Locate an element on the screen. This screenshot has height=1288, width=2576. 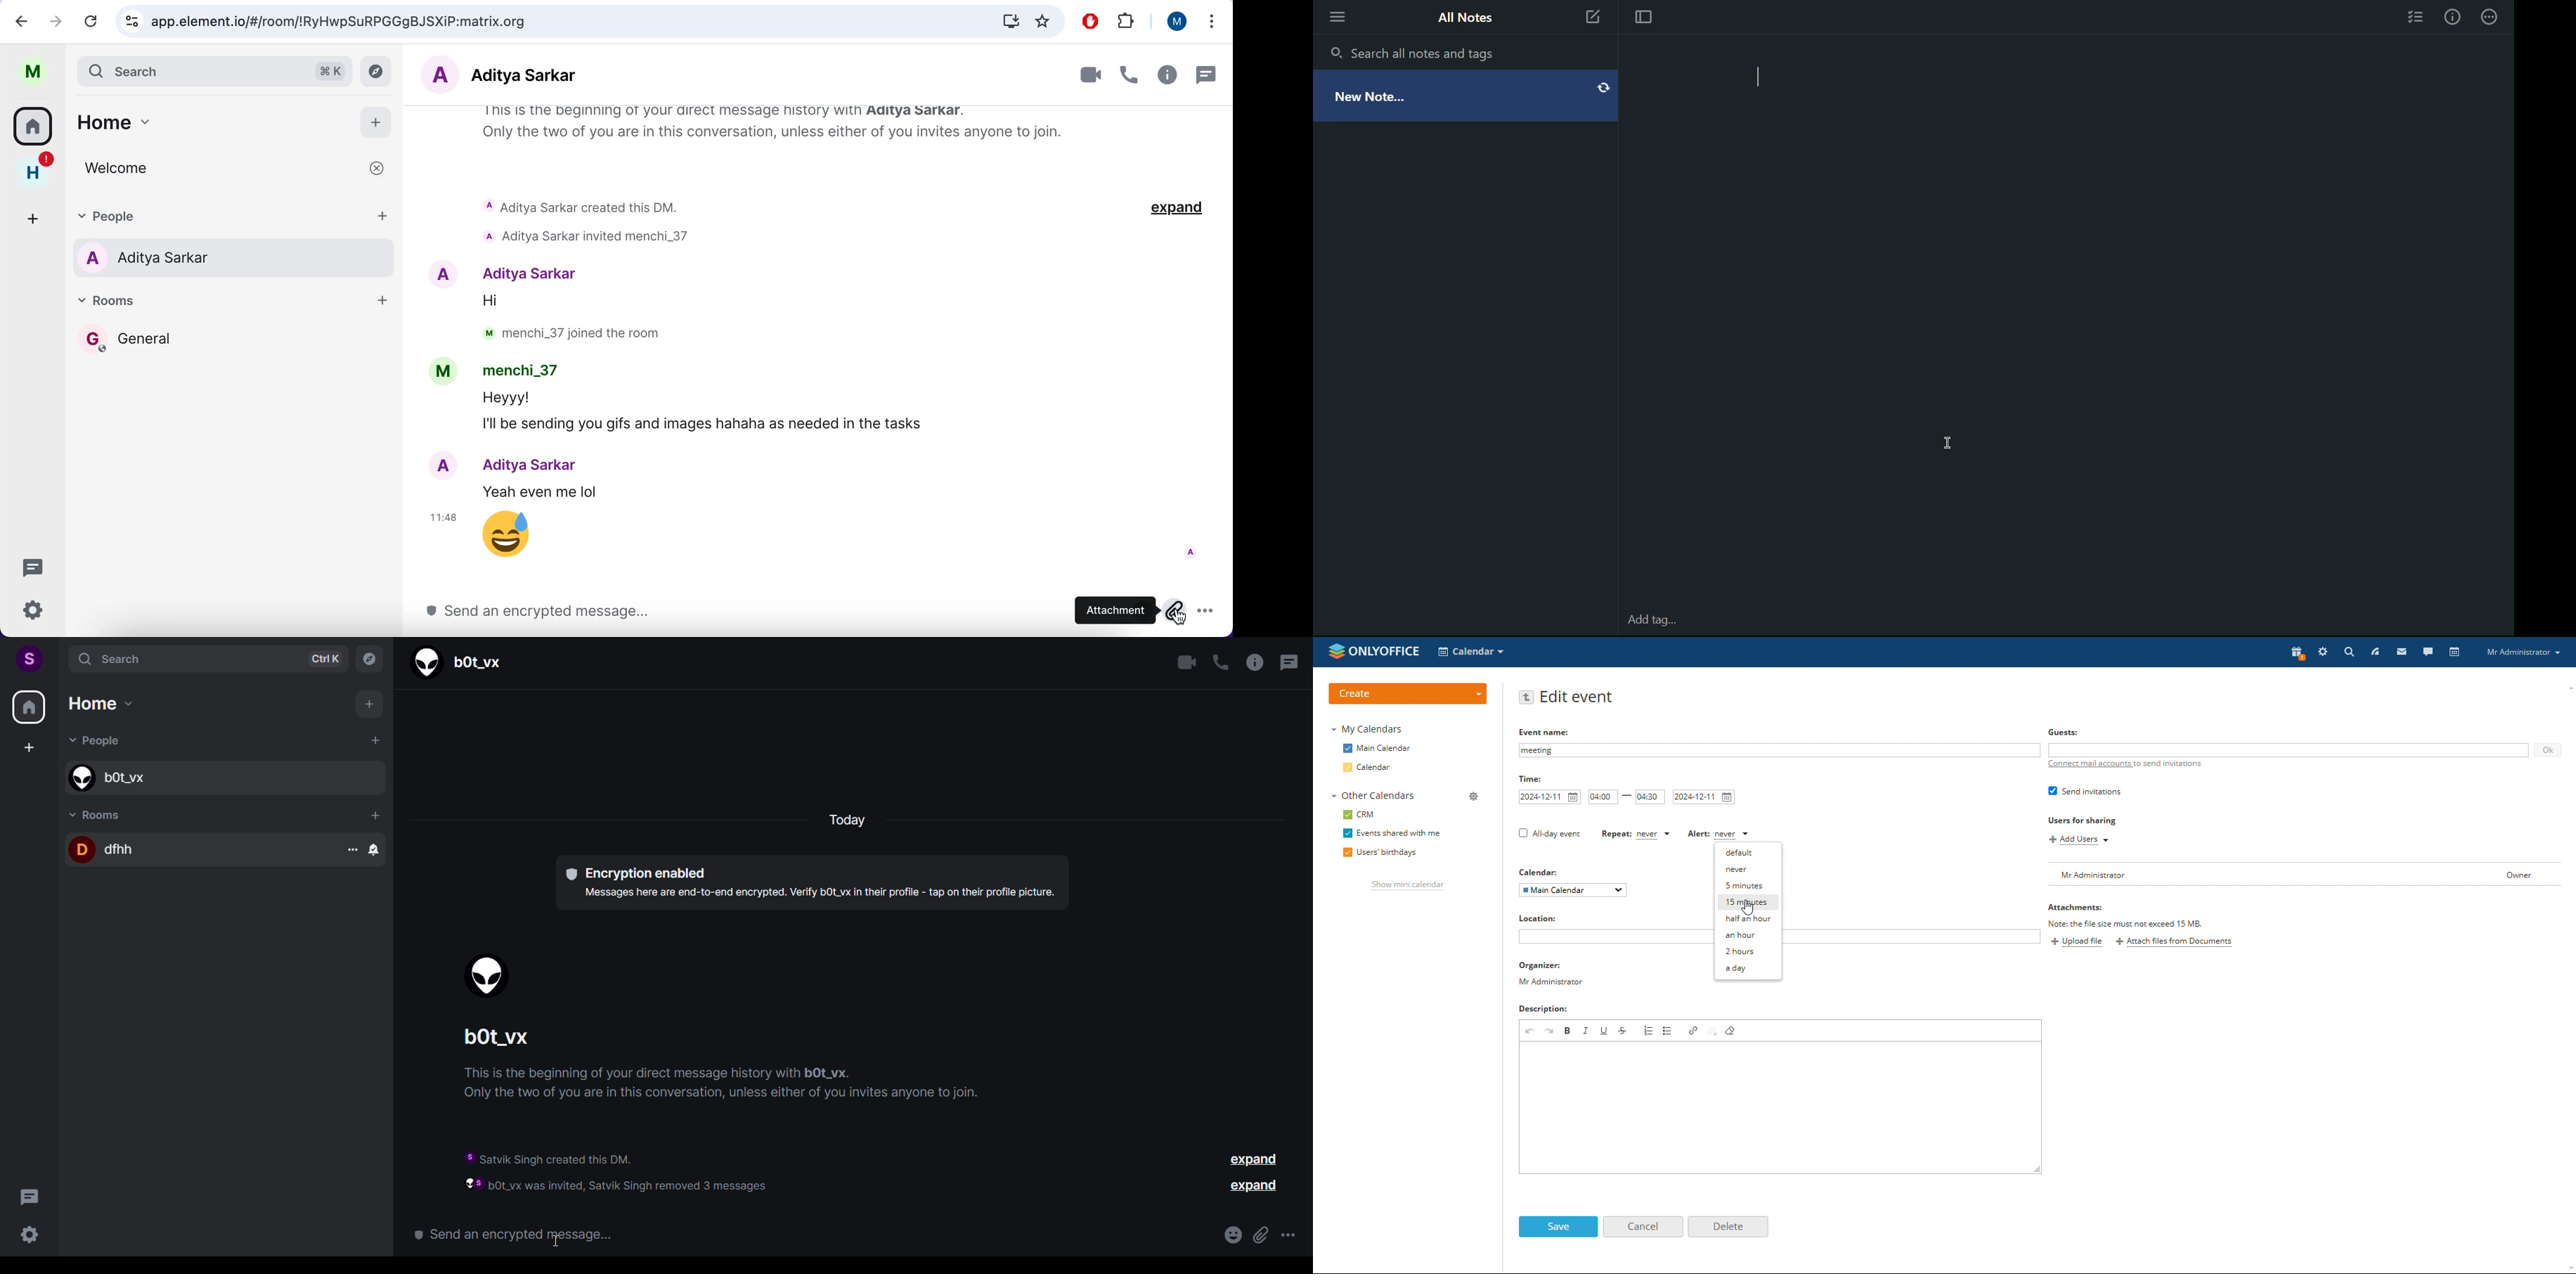
video call is located at coordinates (1187, 663).